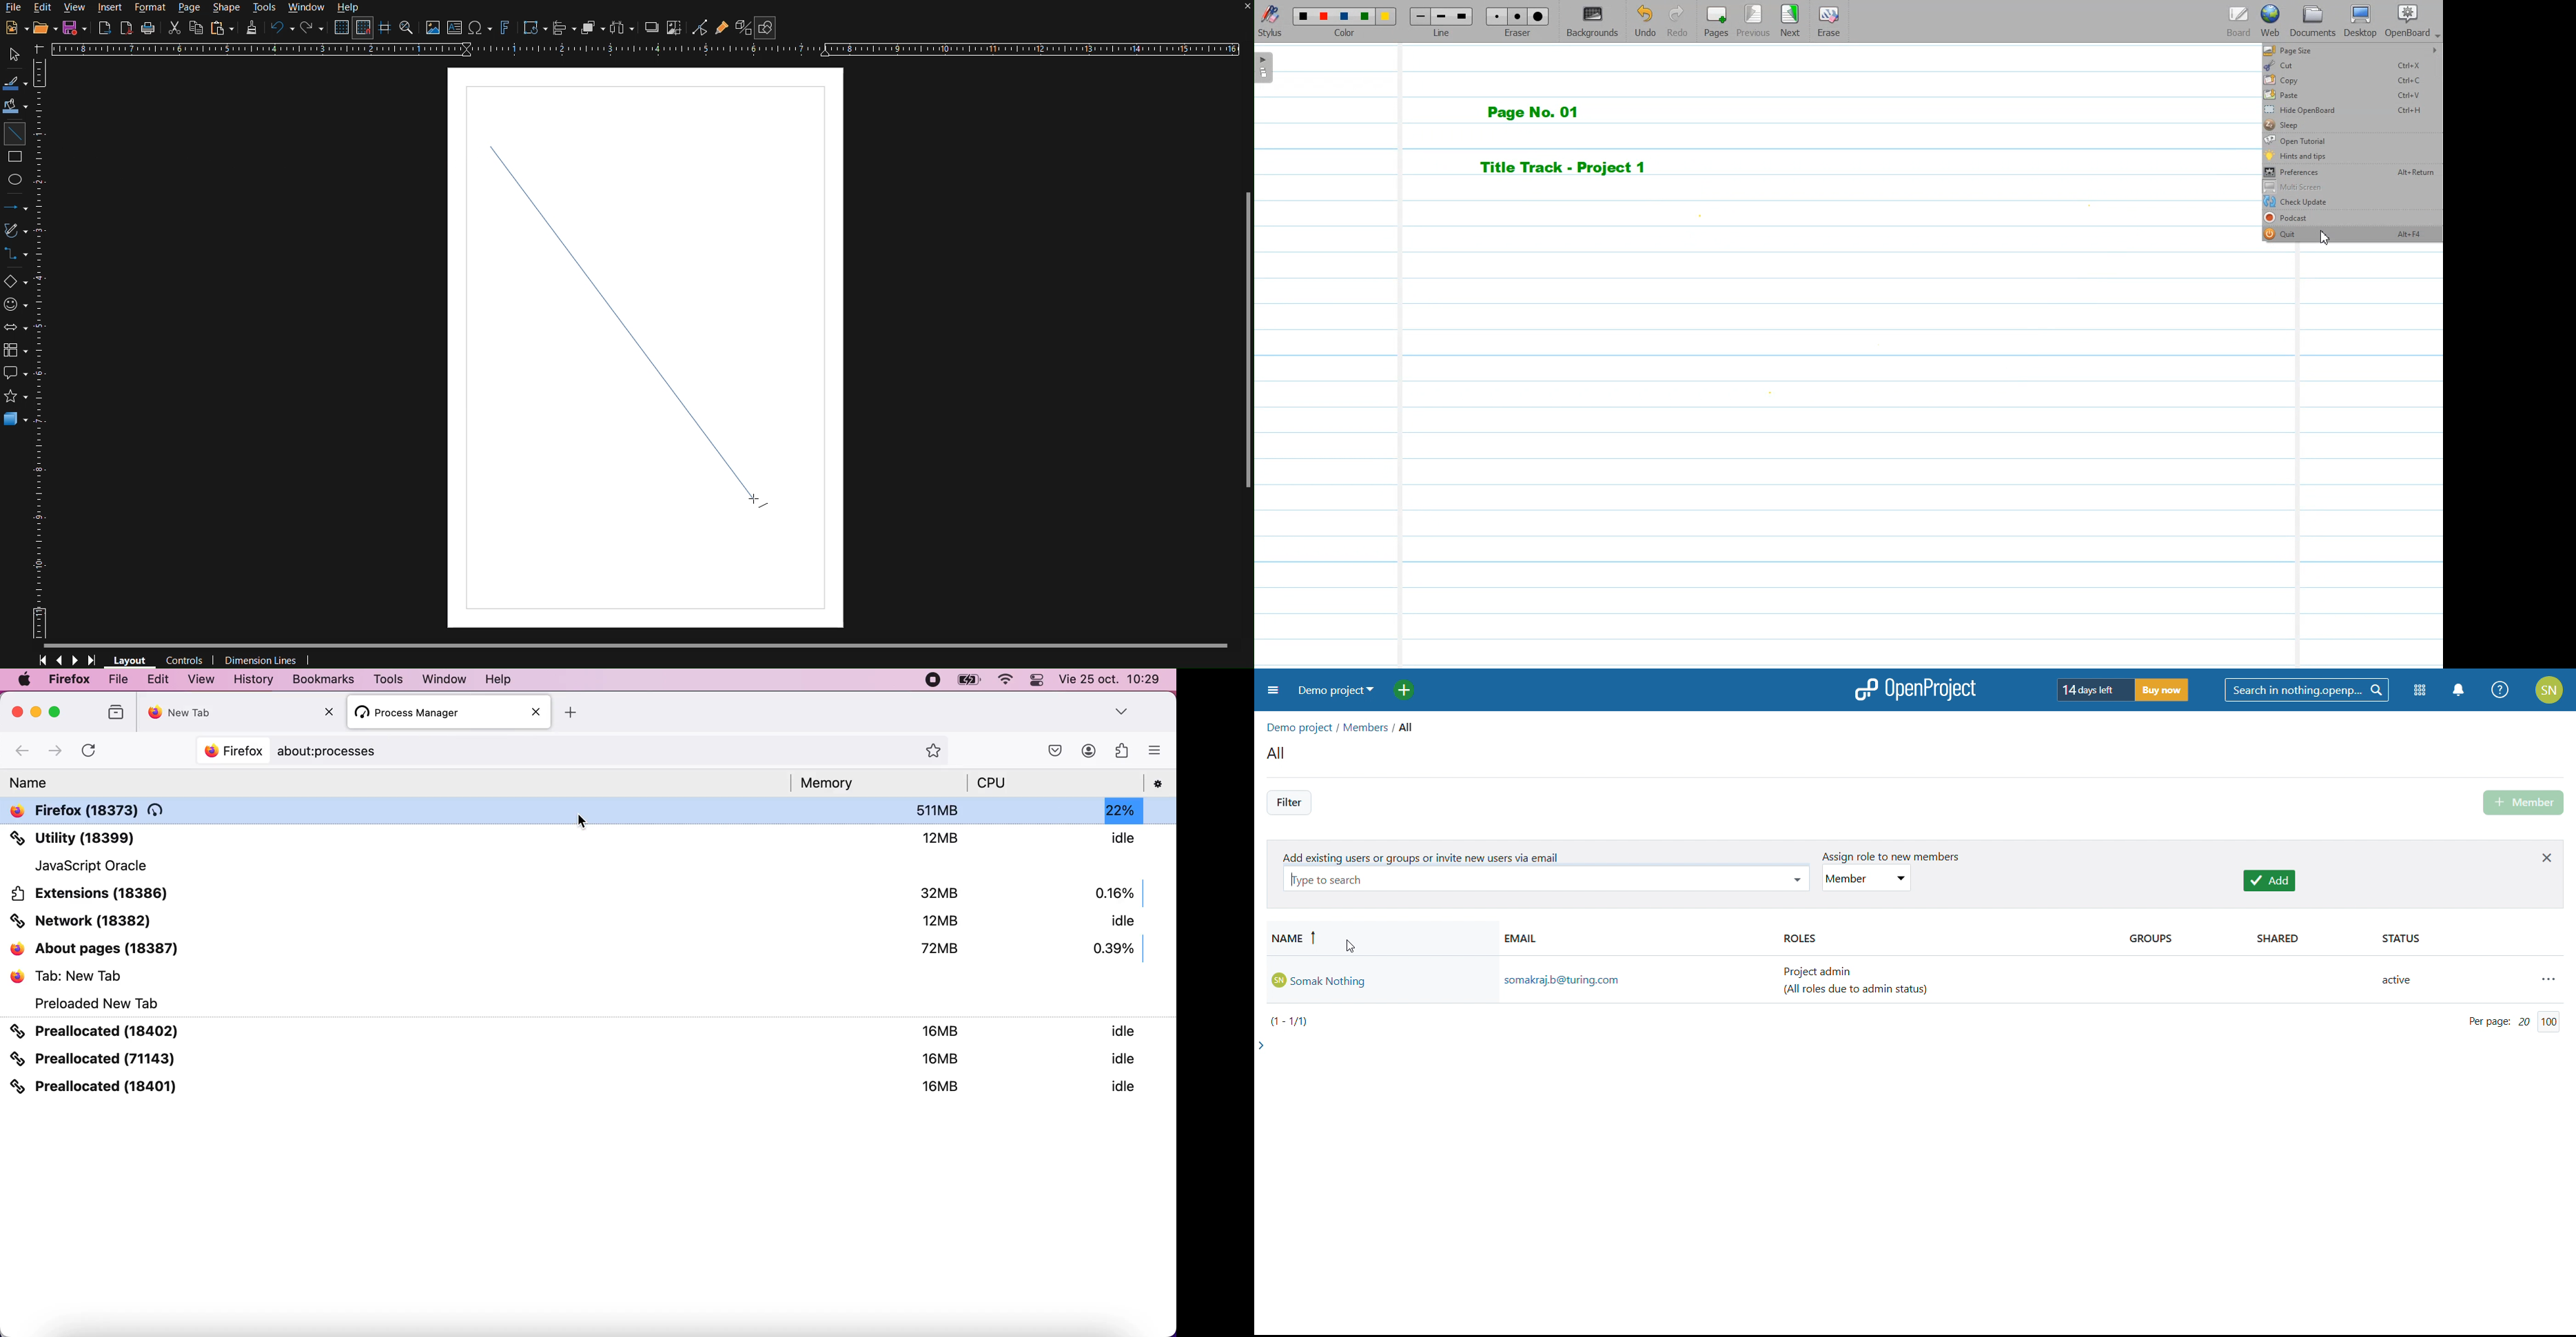  I want to click on Horizontal Ruler, so click(649, 50).